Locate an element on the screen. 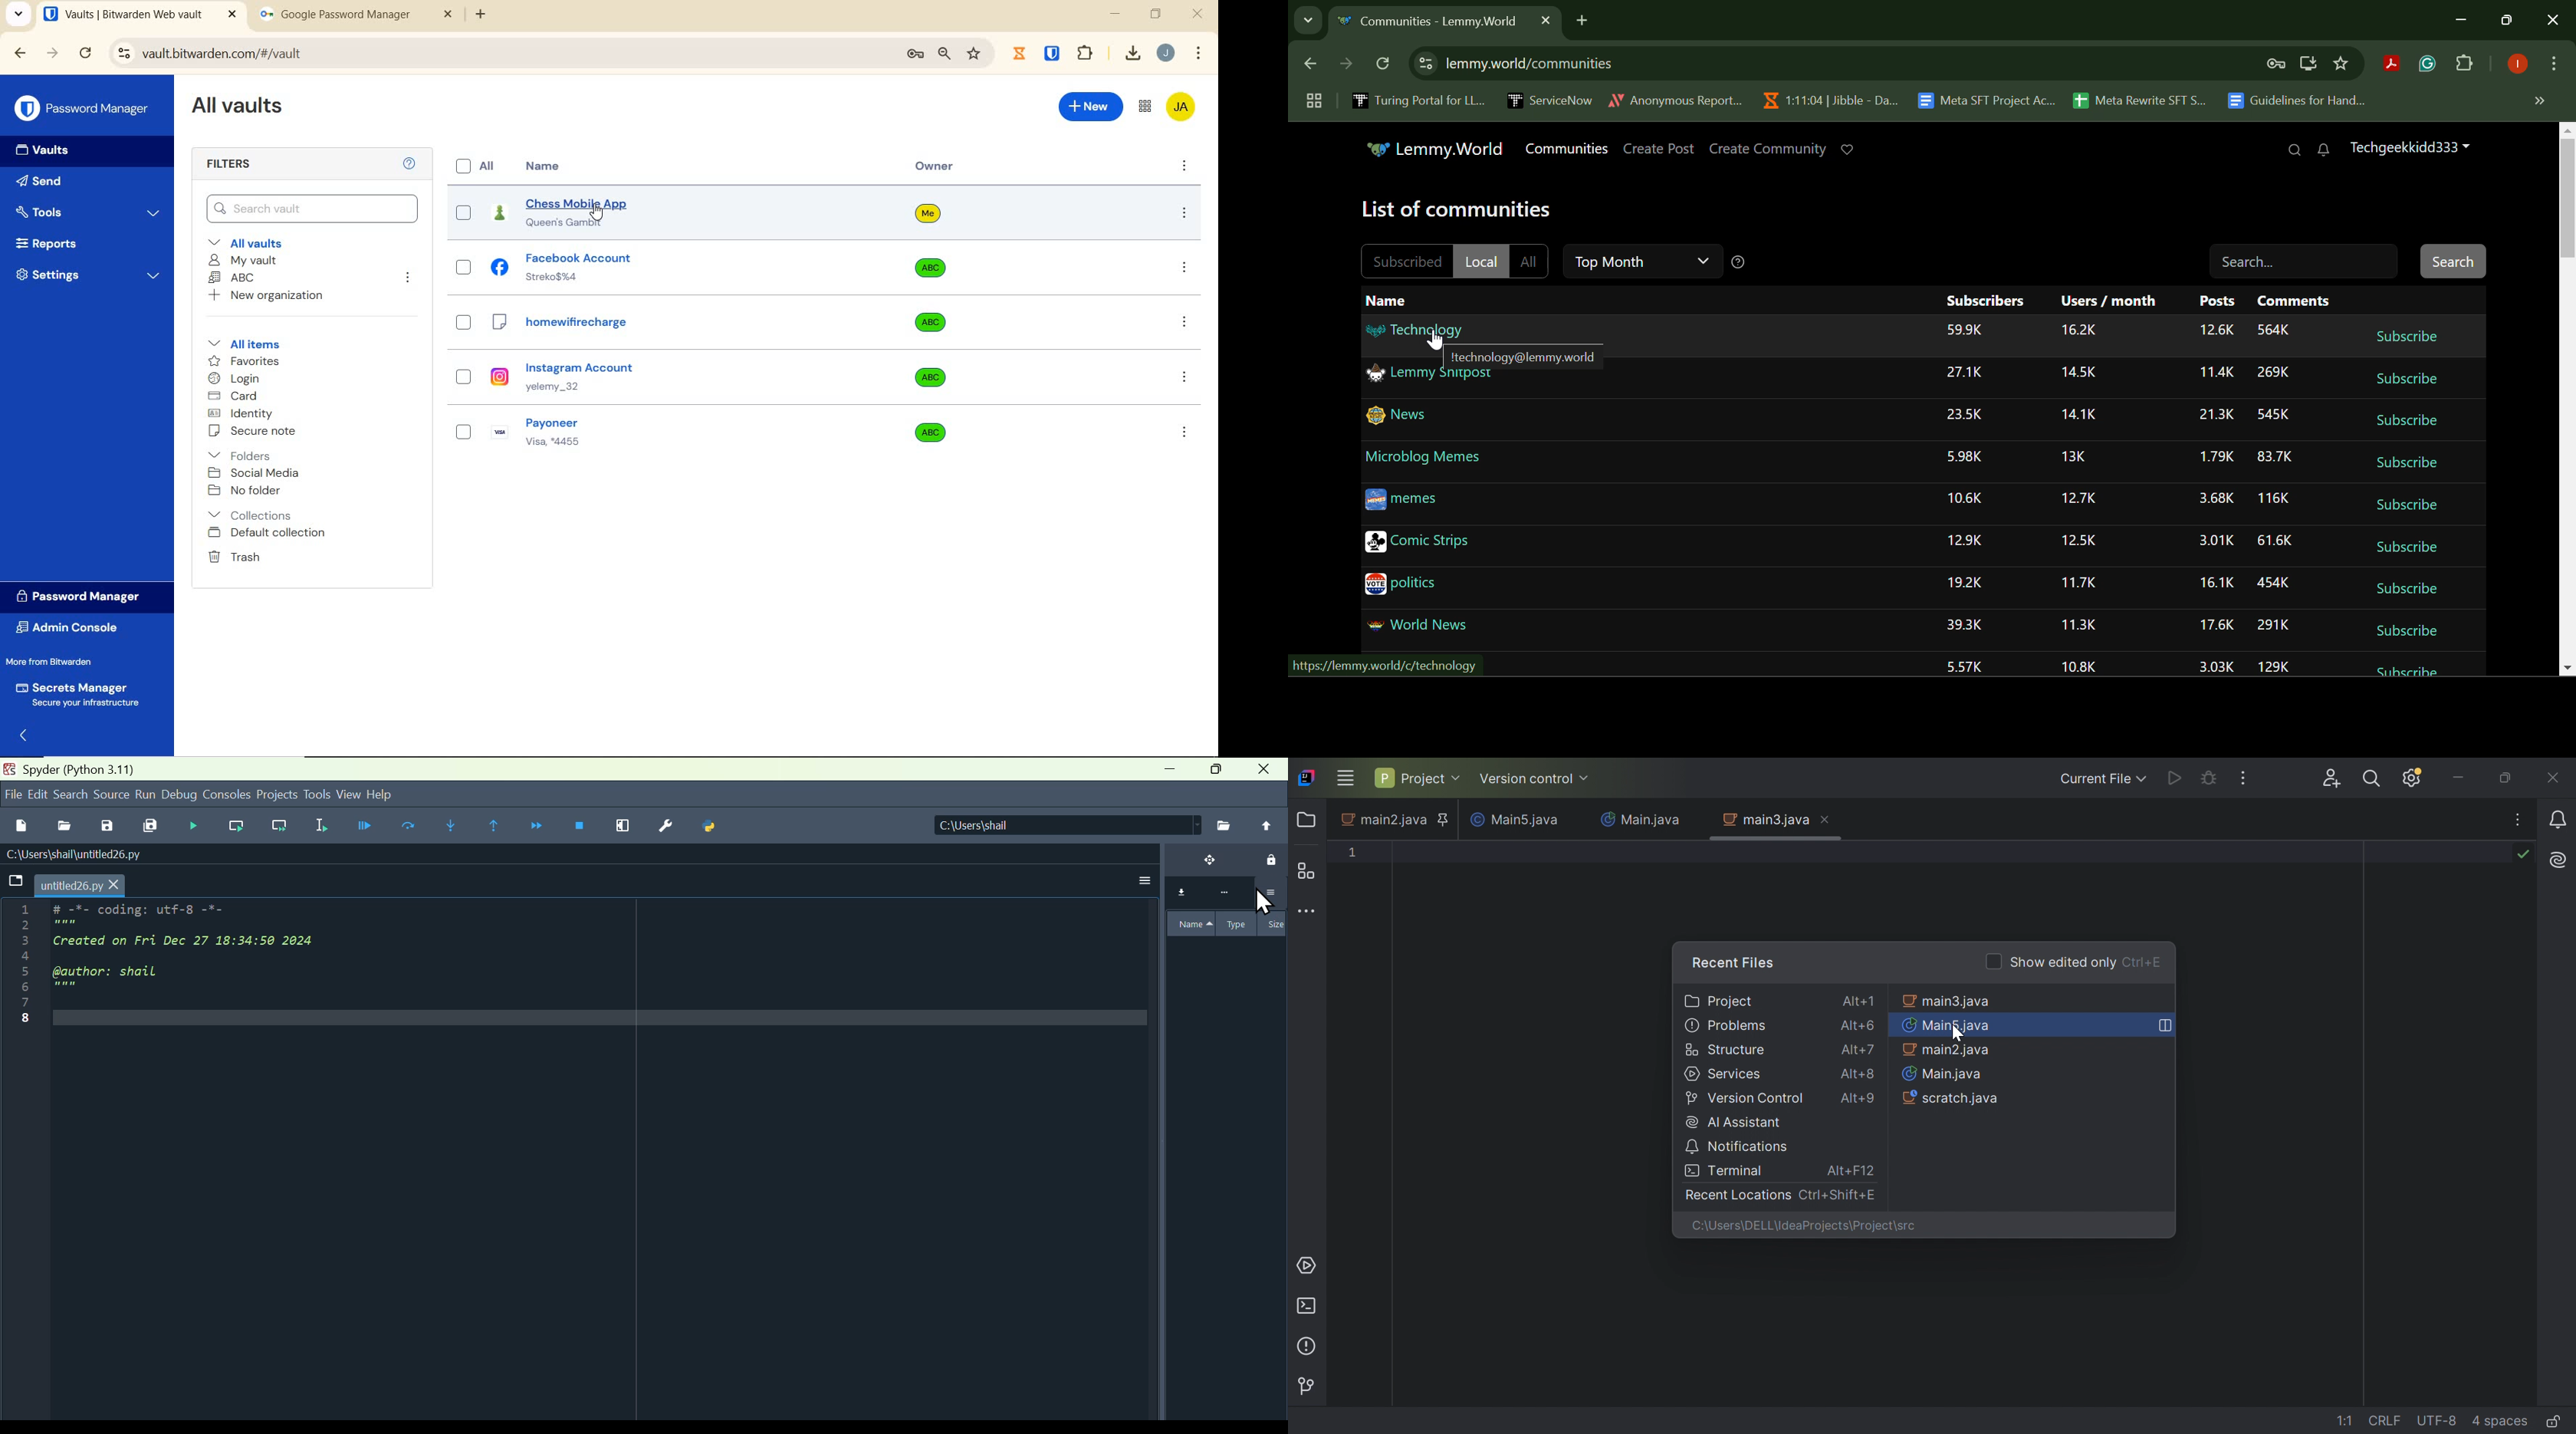  Tools is located at coordinates (91, 213).